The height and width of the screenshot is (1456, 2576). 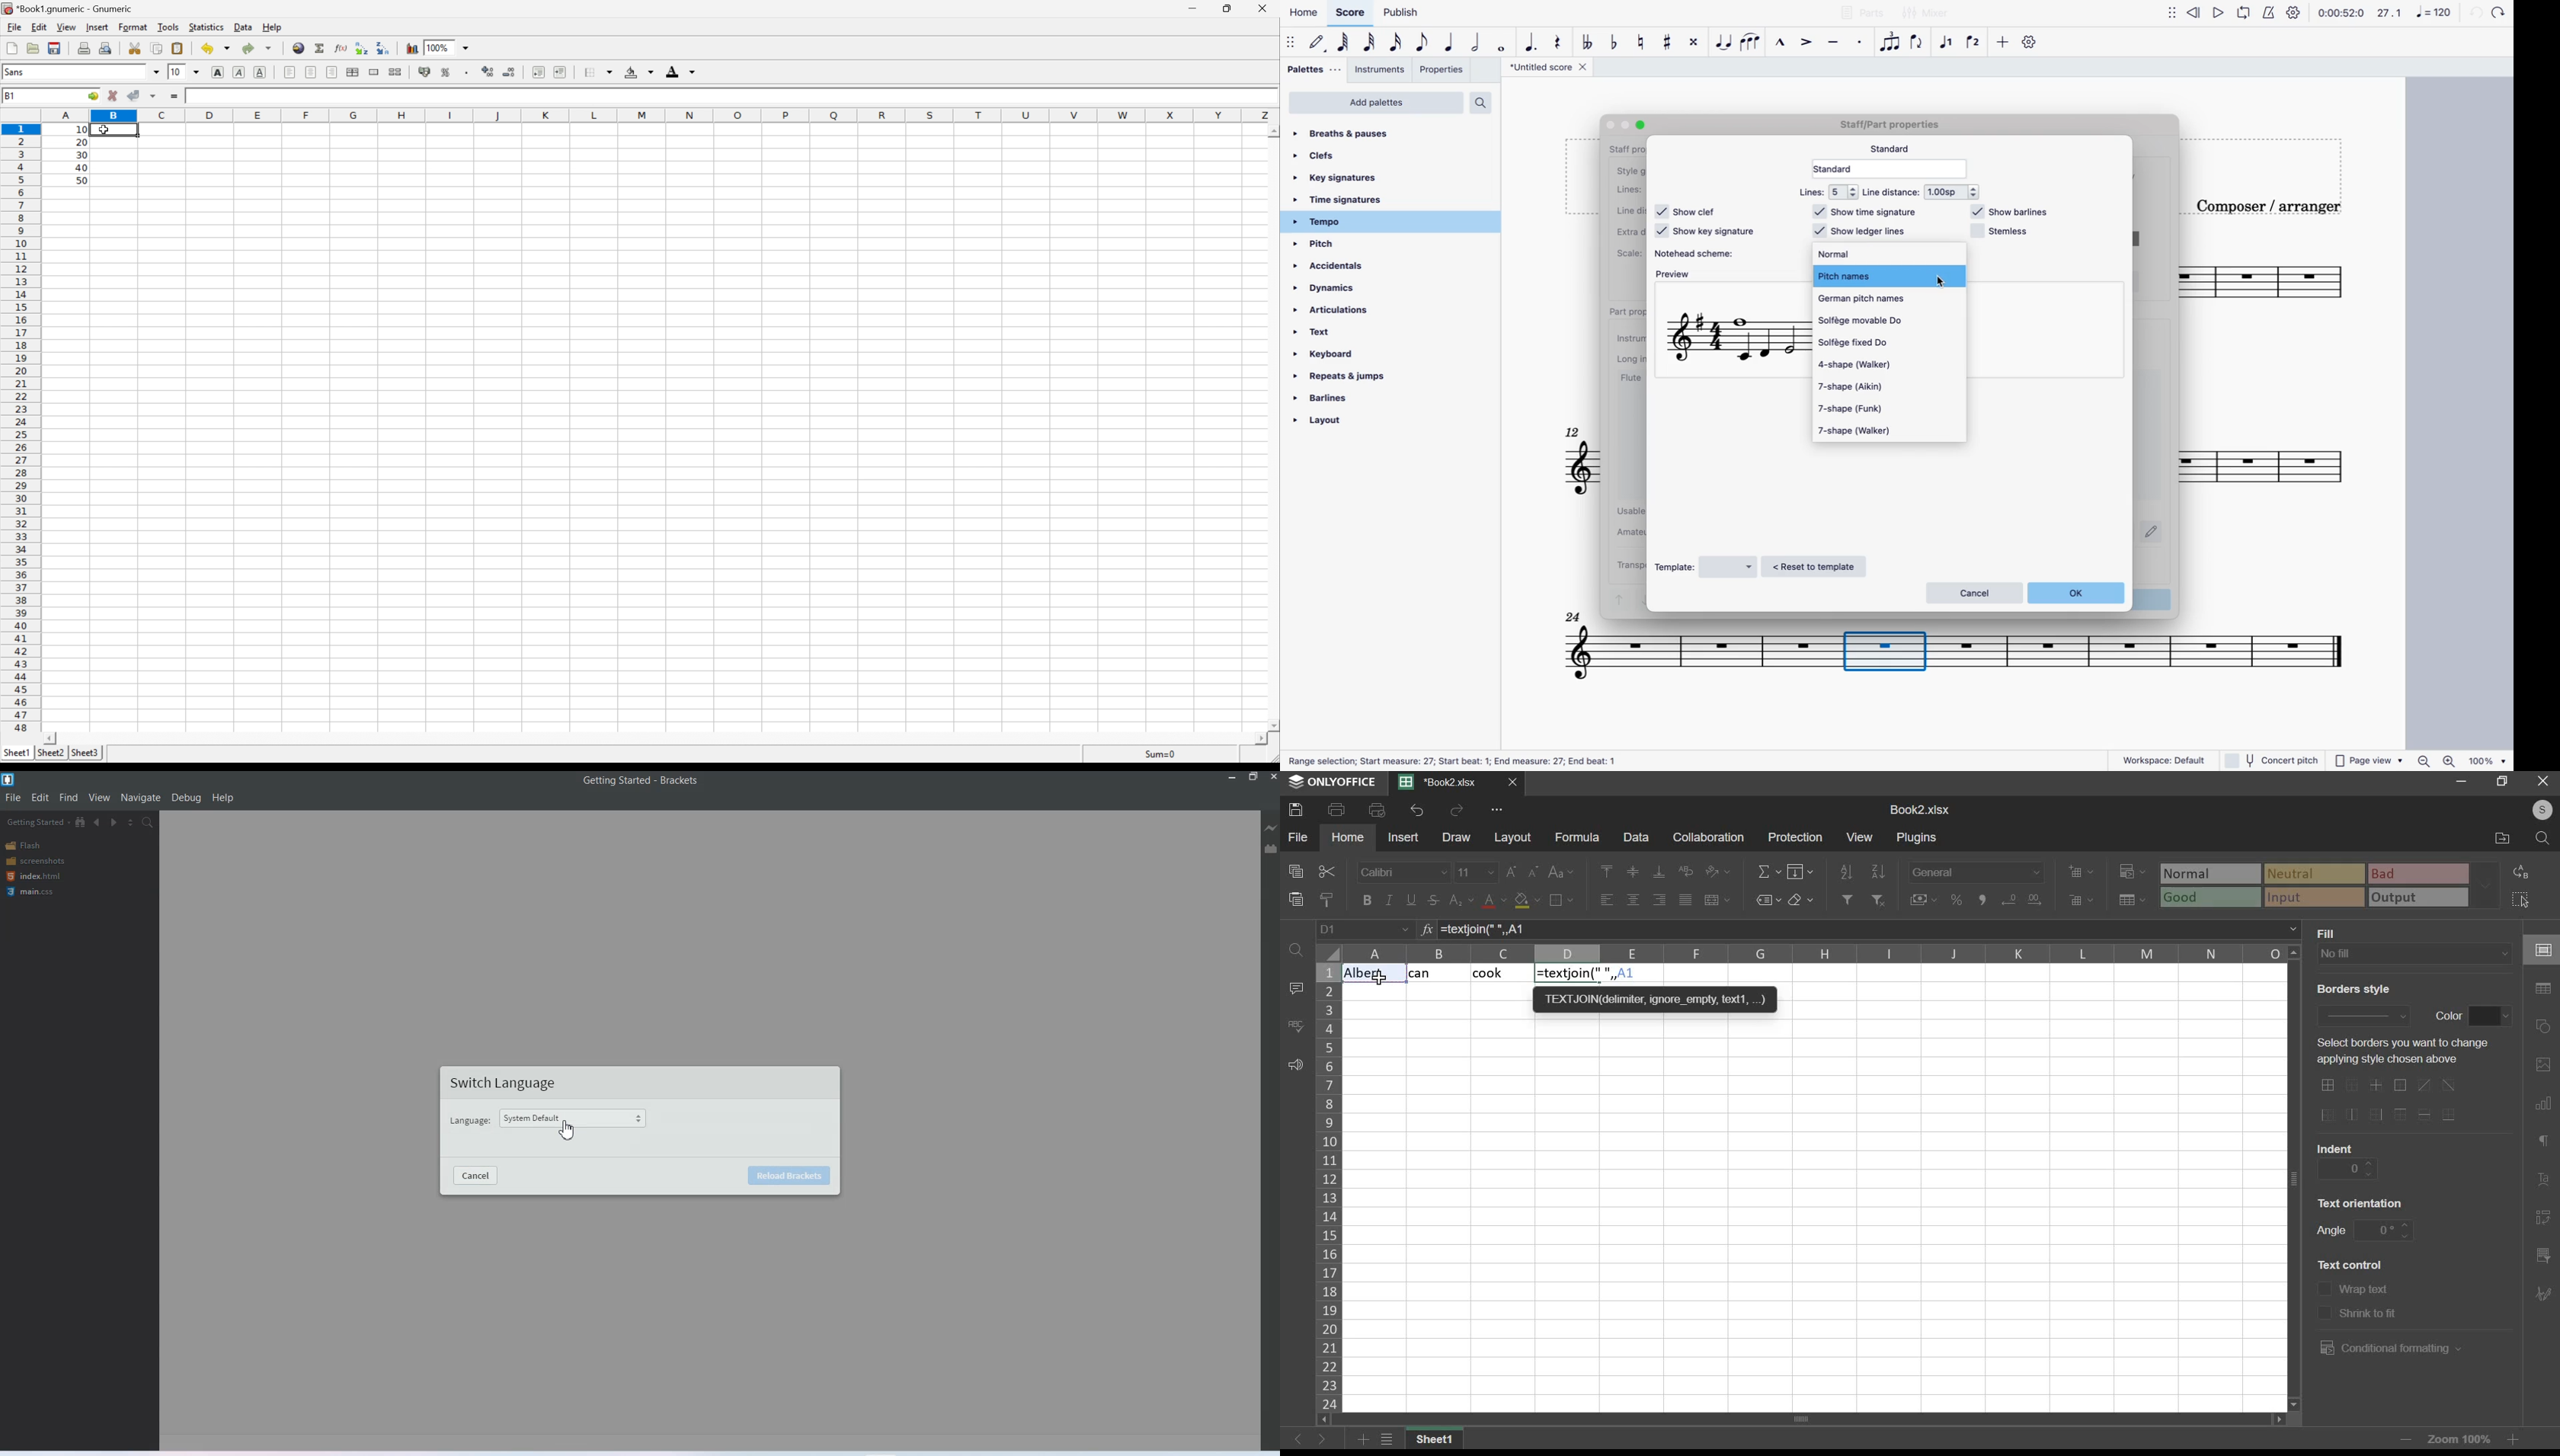 What do you see at coordinates (33, 892) in the screenshot?
I see `main` at bounding box center [33, 892].